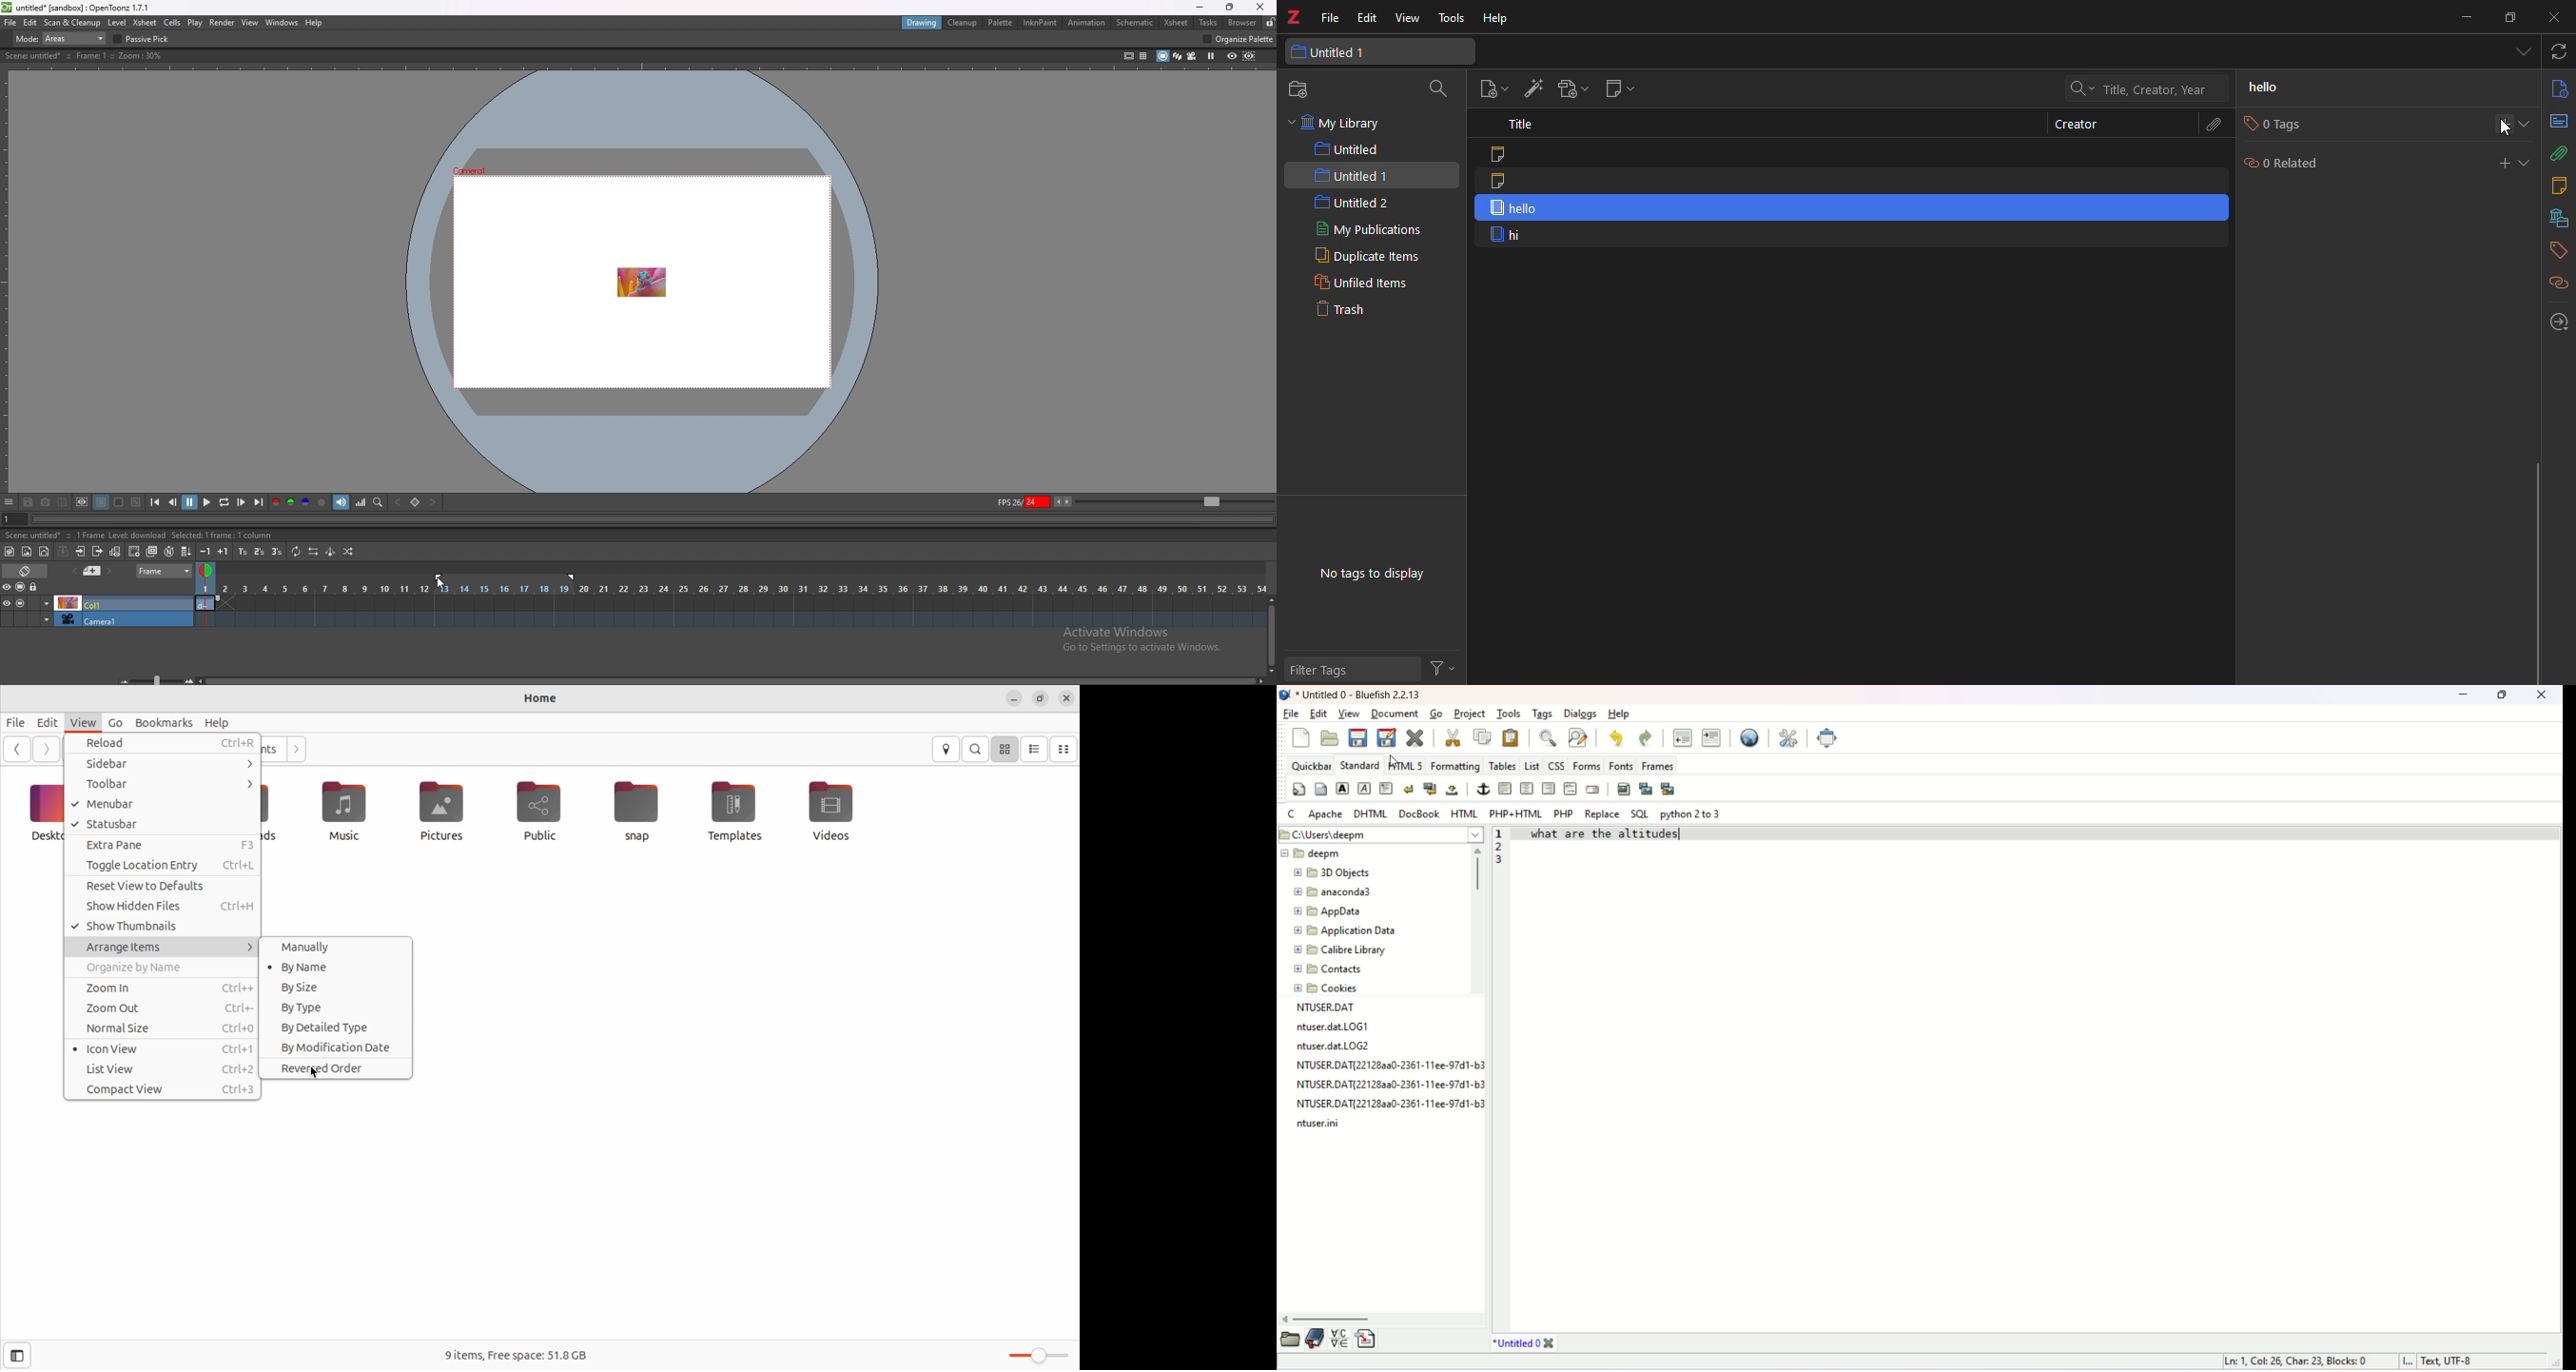 This screenshot has width=2576, height=1372. I want to click on close, so click(1067, 698).